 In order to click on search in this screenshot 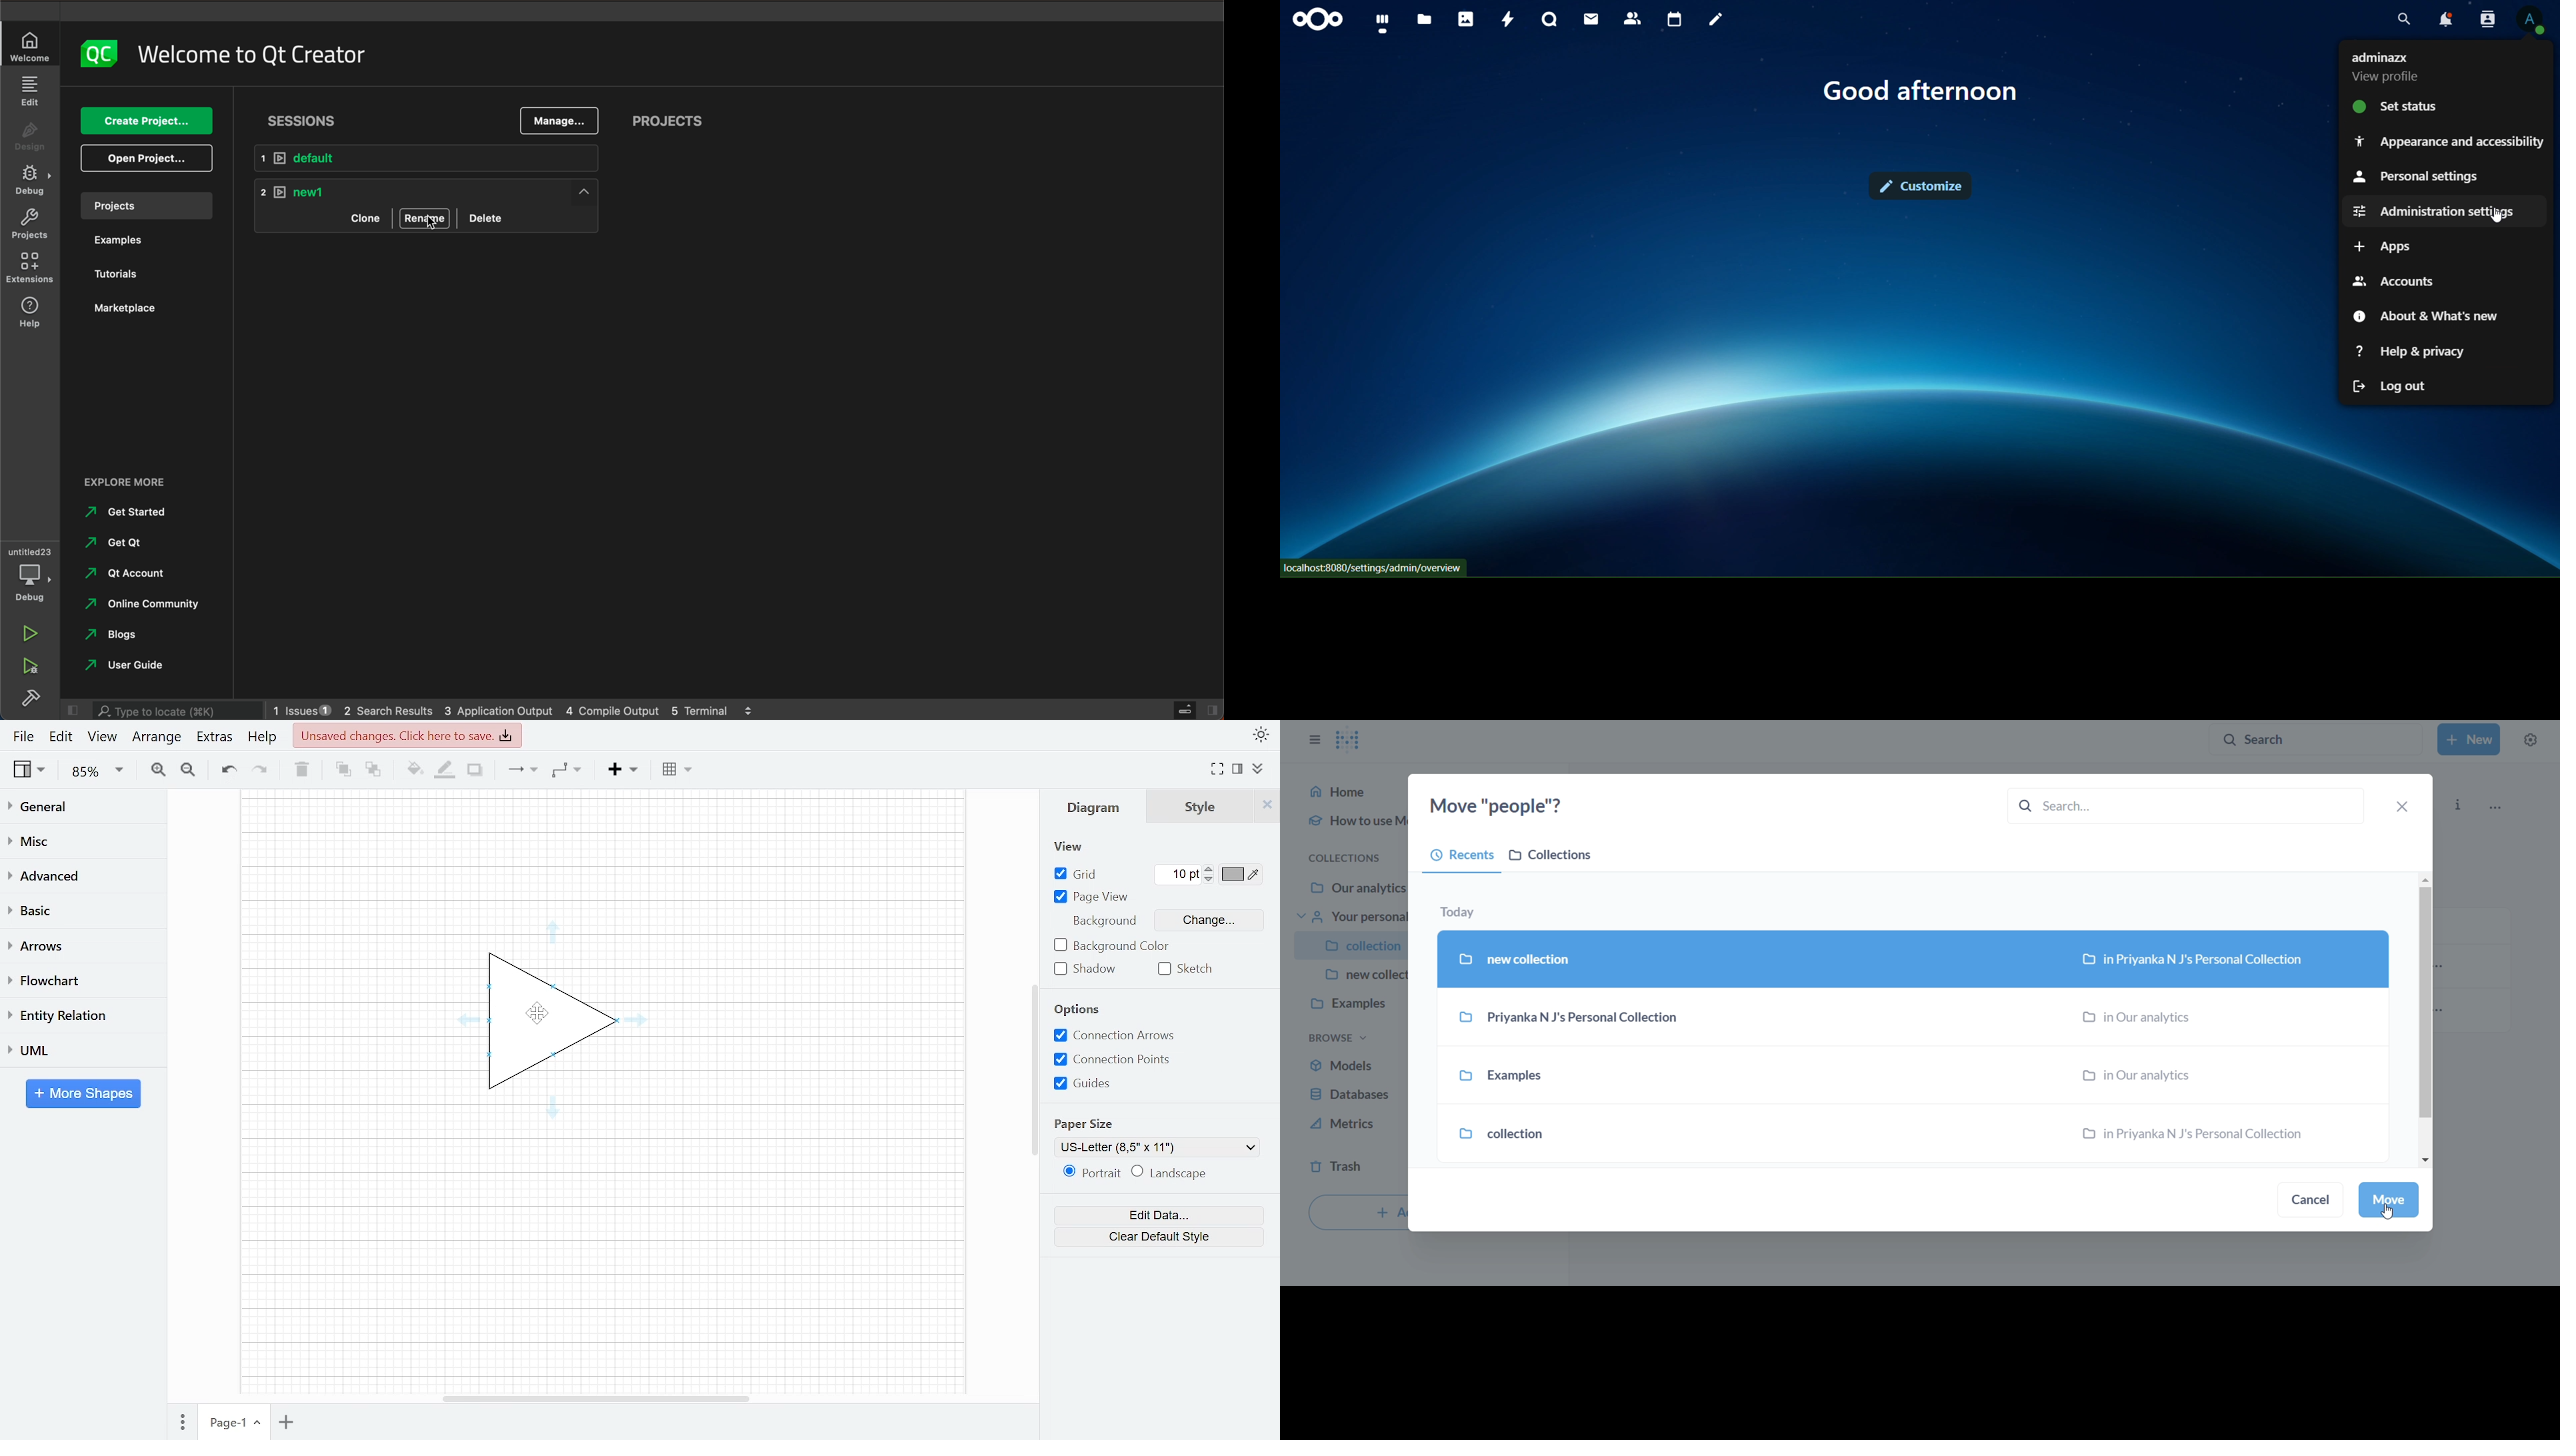, I will do `click(2187, 806)`.